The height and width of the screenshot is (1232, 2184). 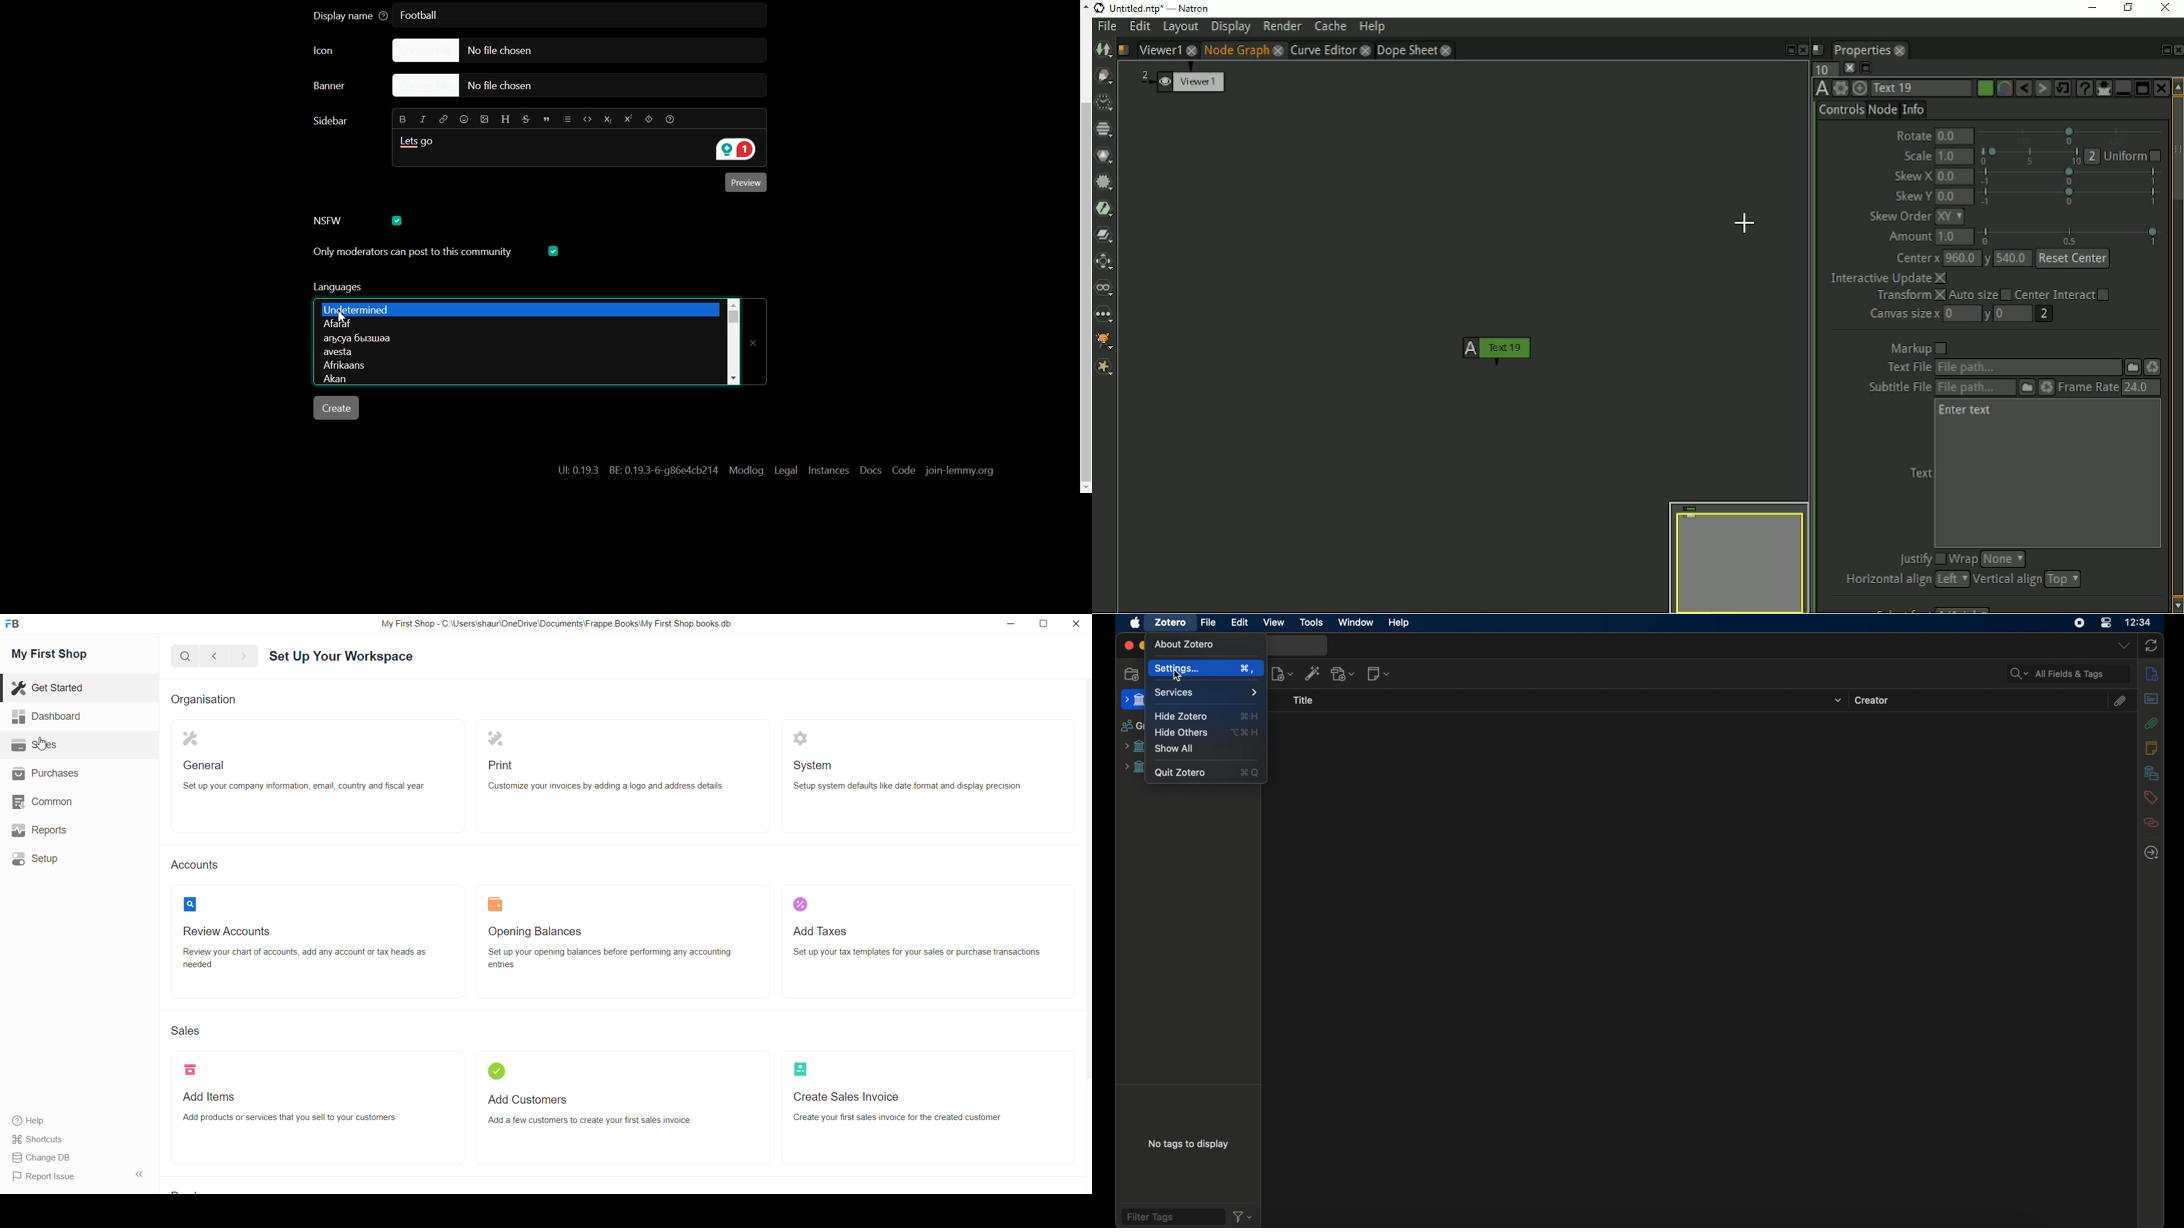 I want to click on Reports, so click(x=41, y=830).